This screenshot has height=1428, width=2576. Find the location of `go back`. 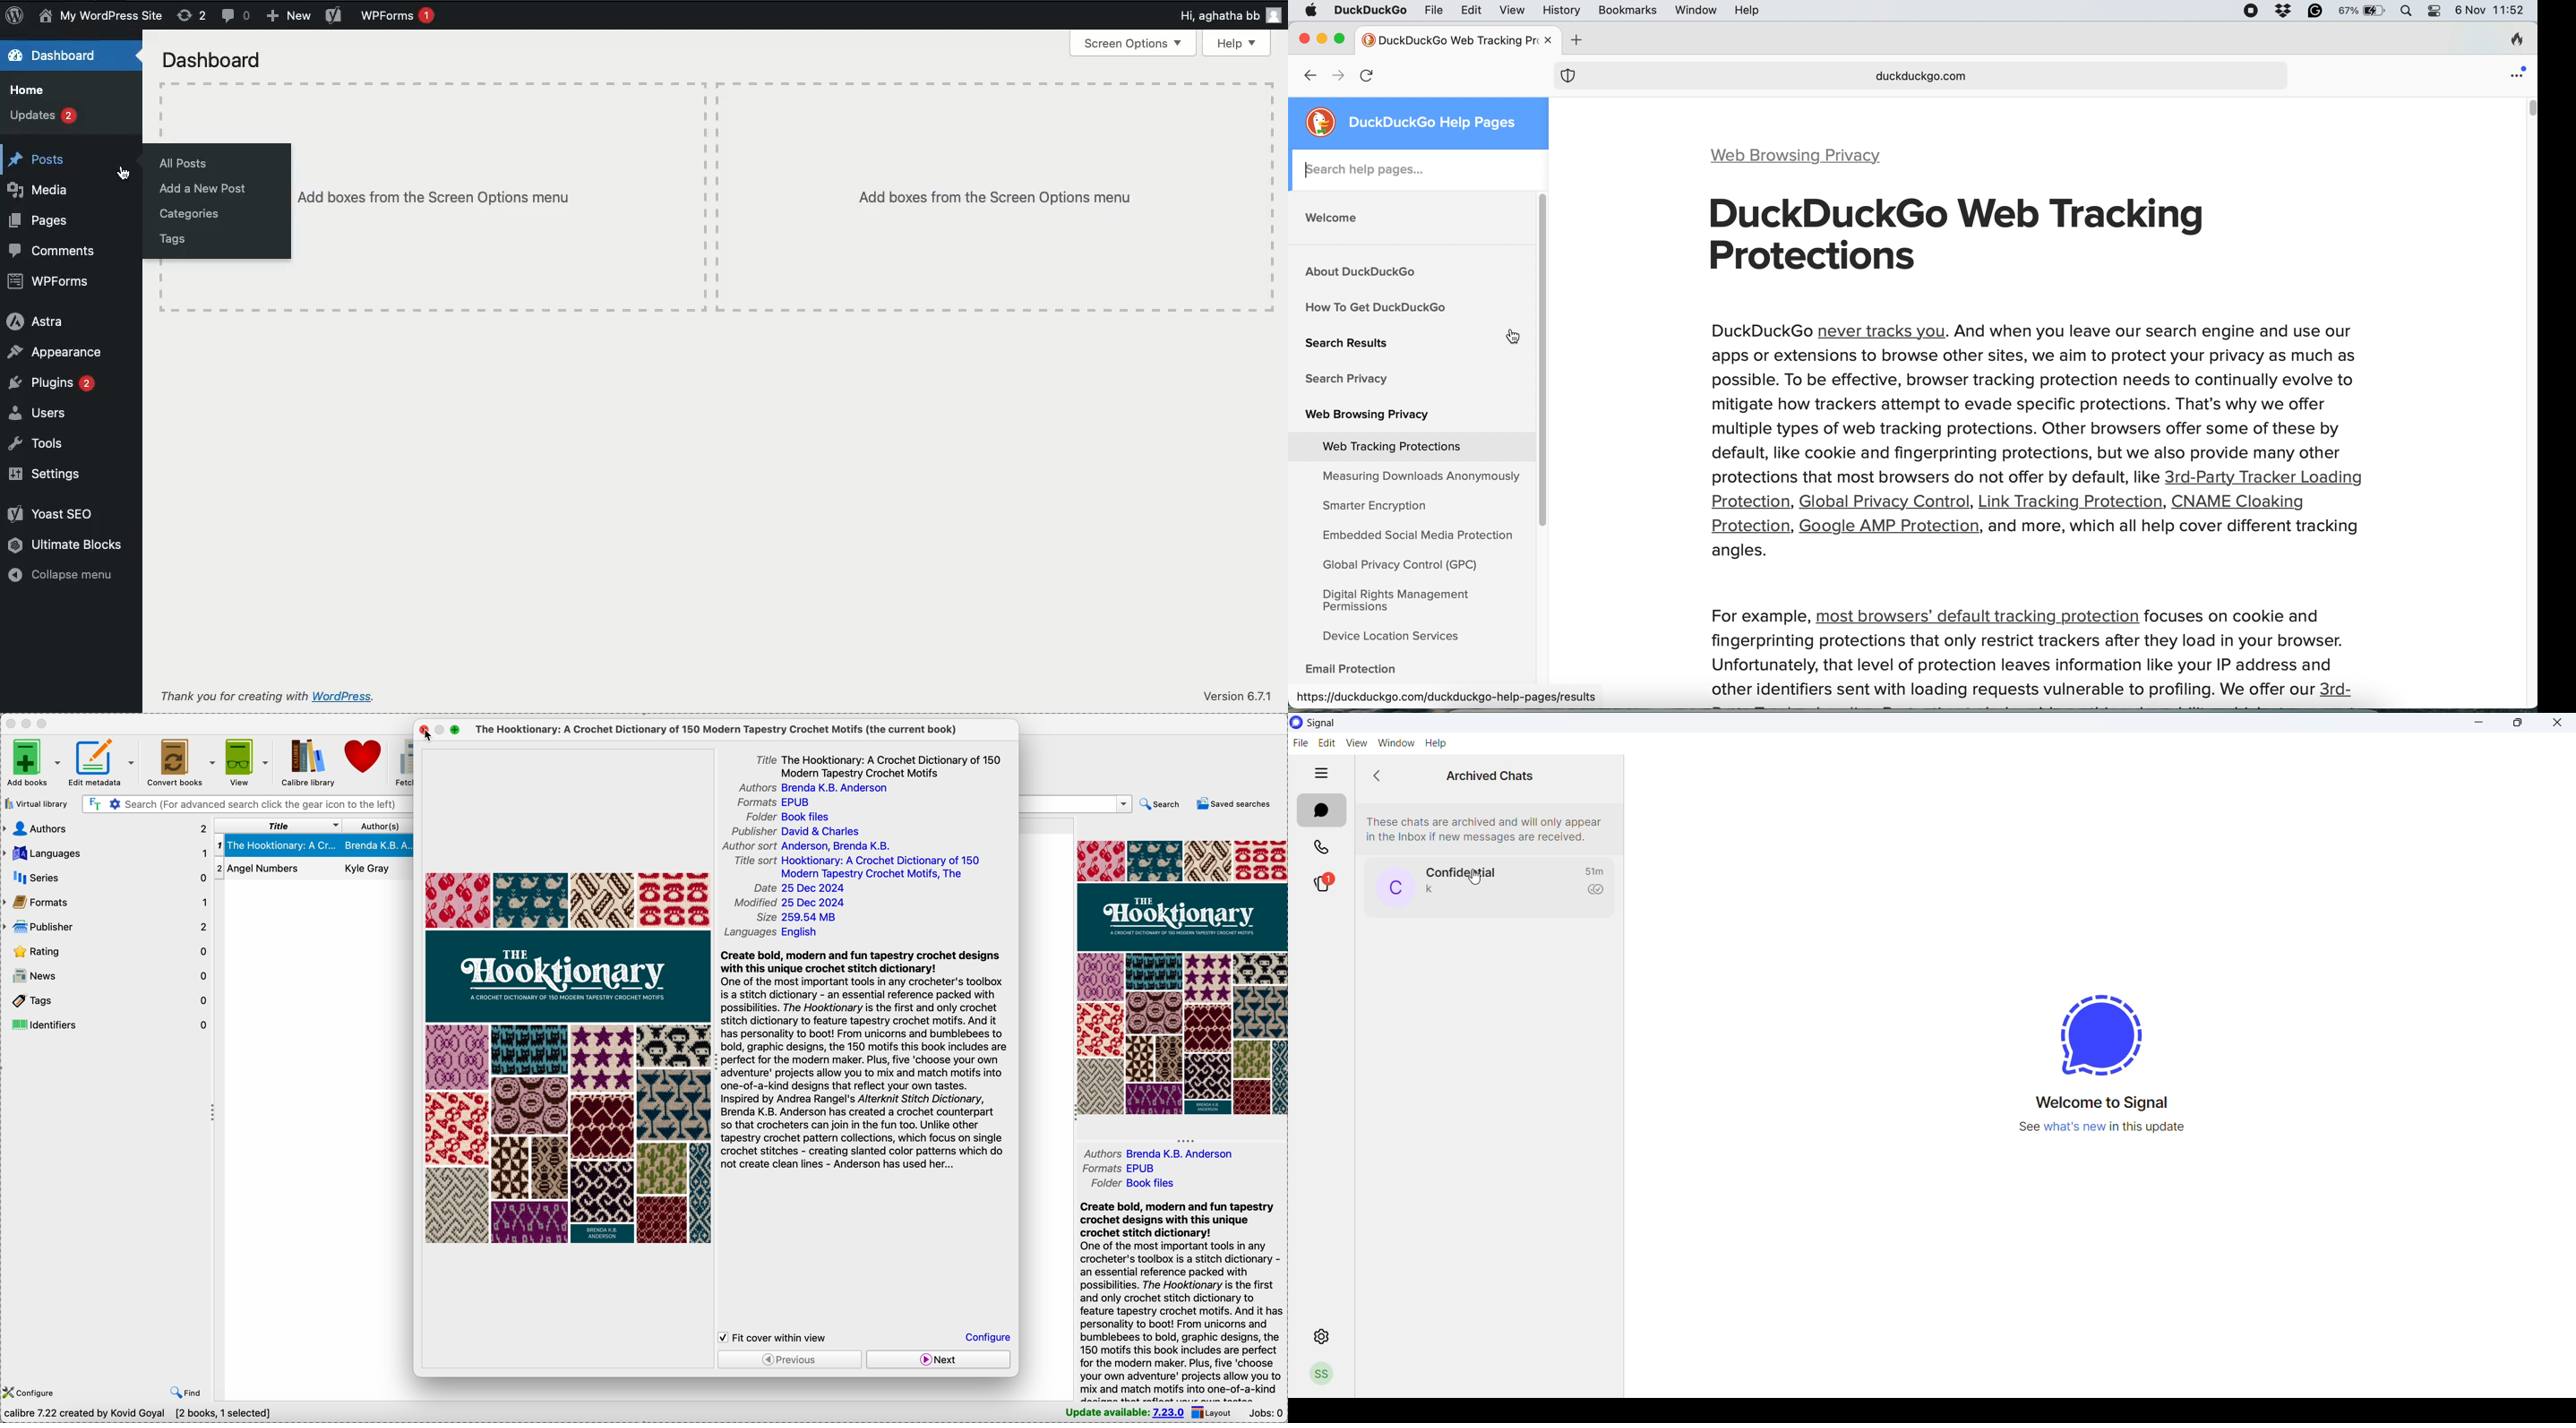

go back is located at coordinates (1301, 74).